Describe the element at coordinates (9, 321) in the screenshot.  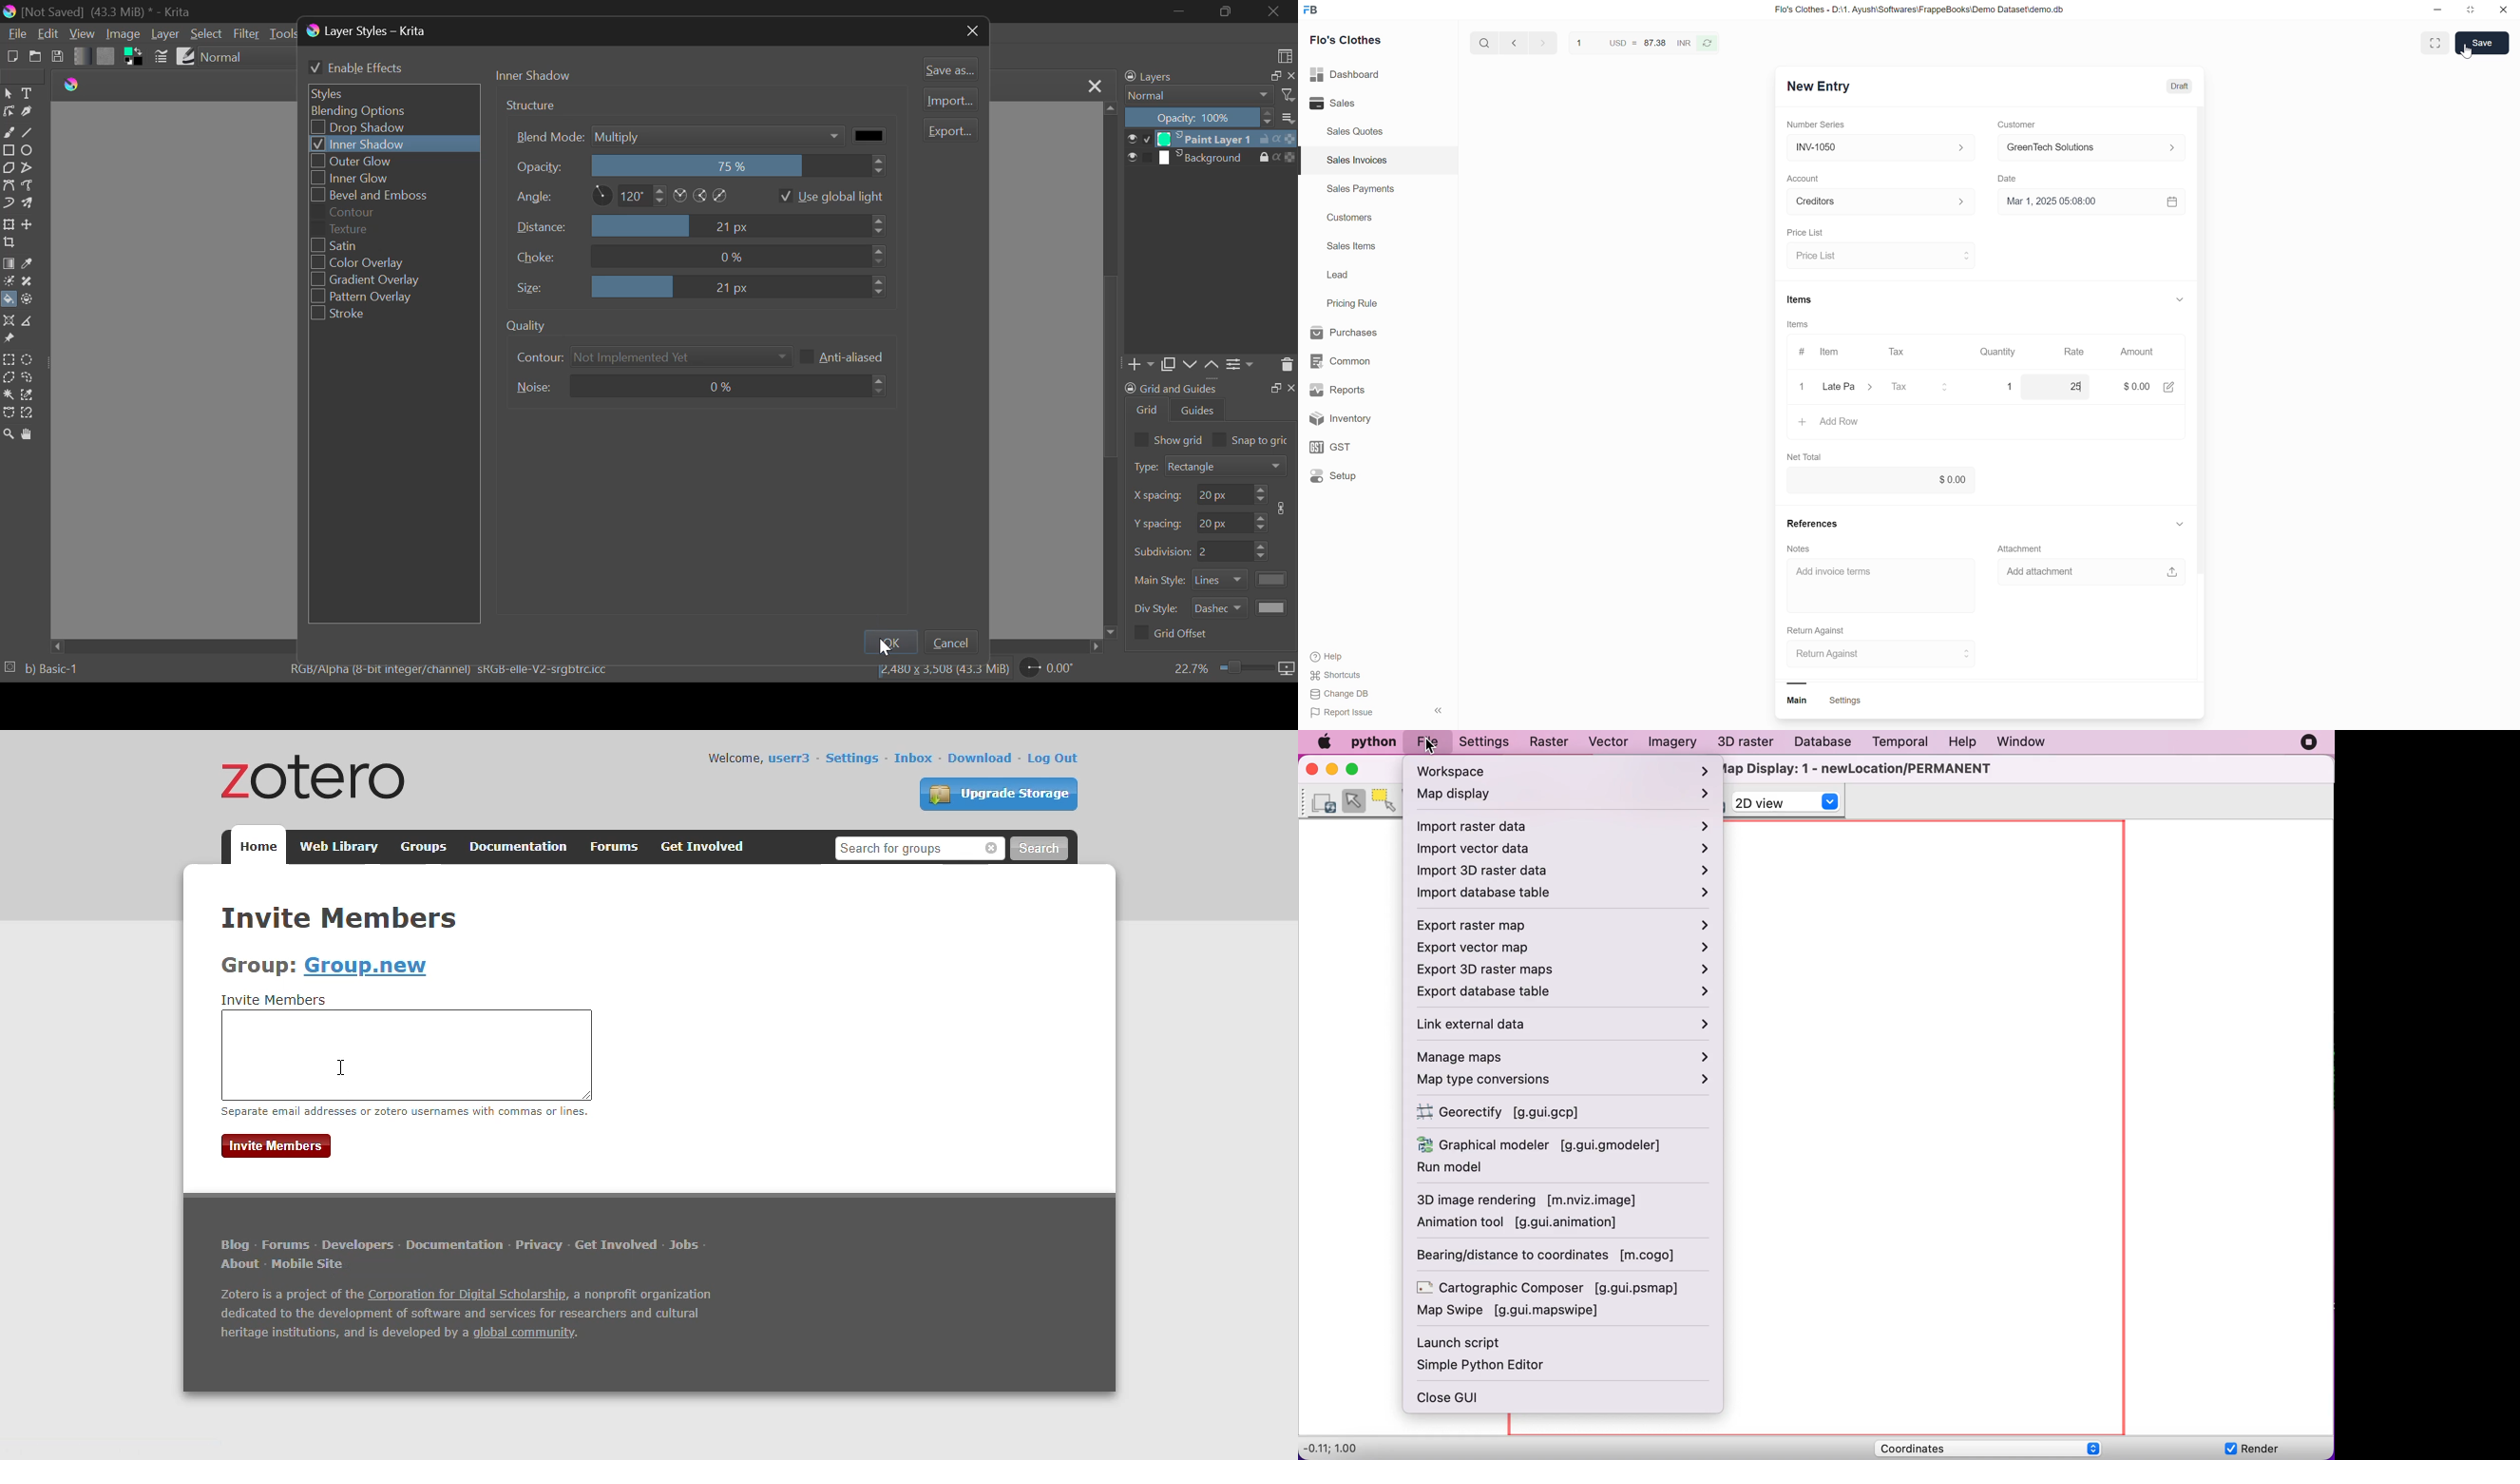
I see `Assistant Tool` at that location.